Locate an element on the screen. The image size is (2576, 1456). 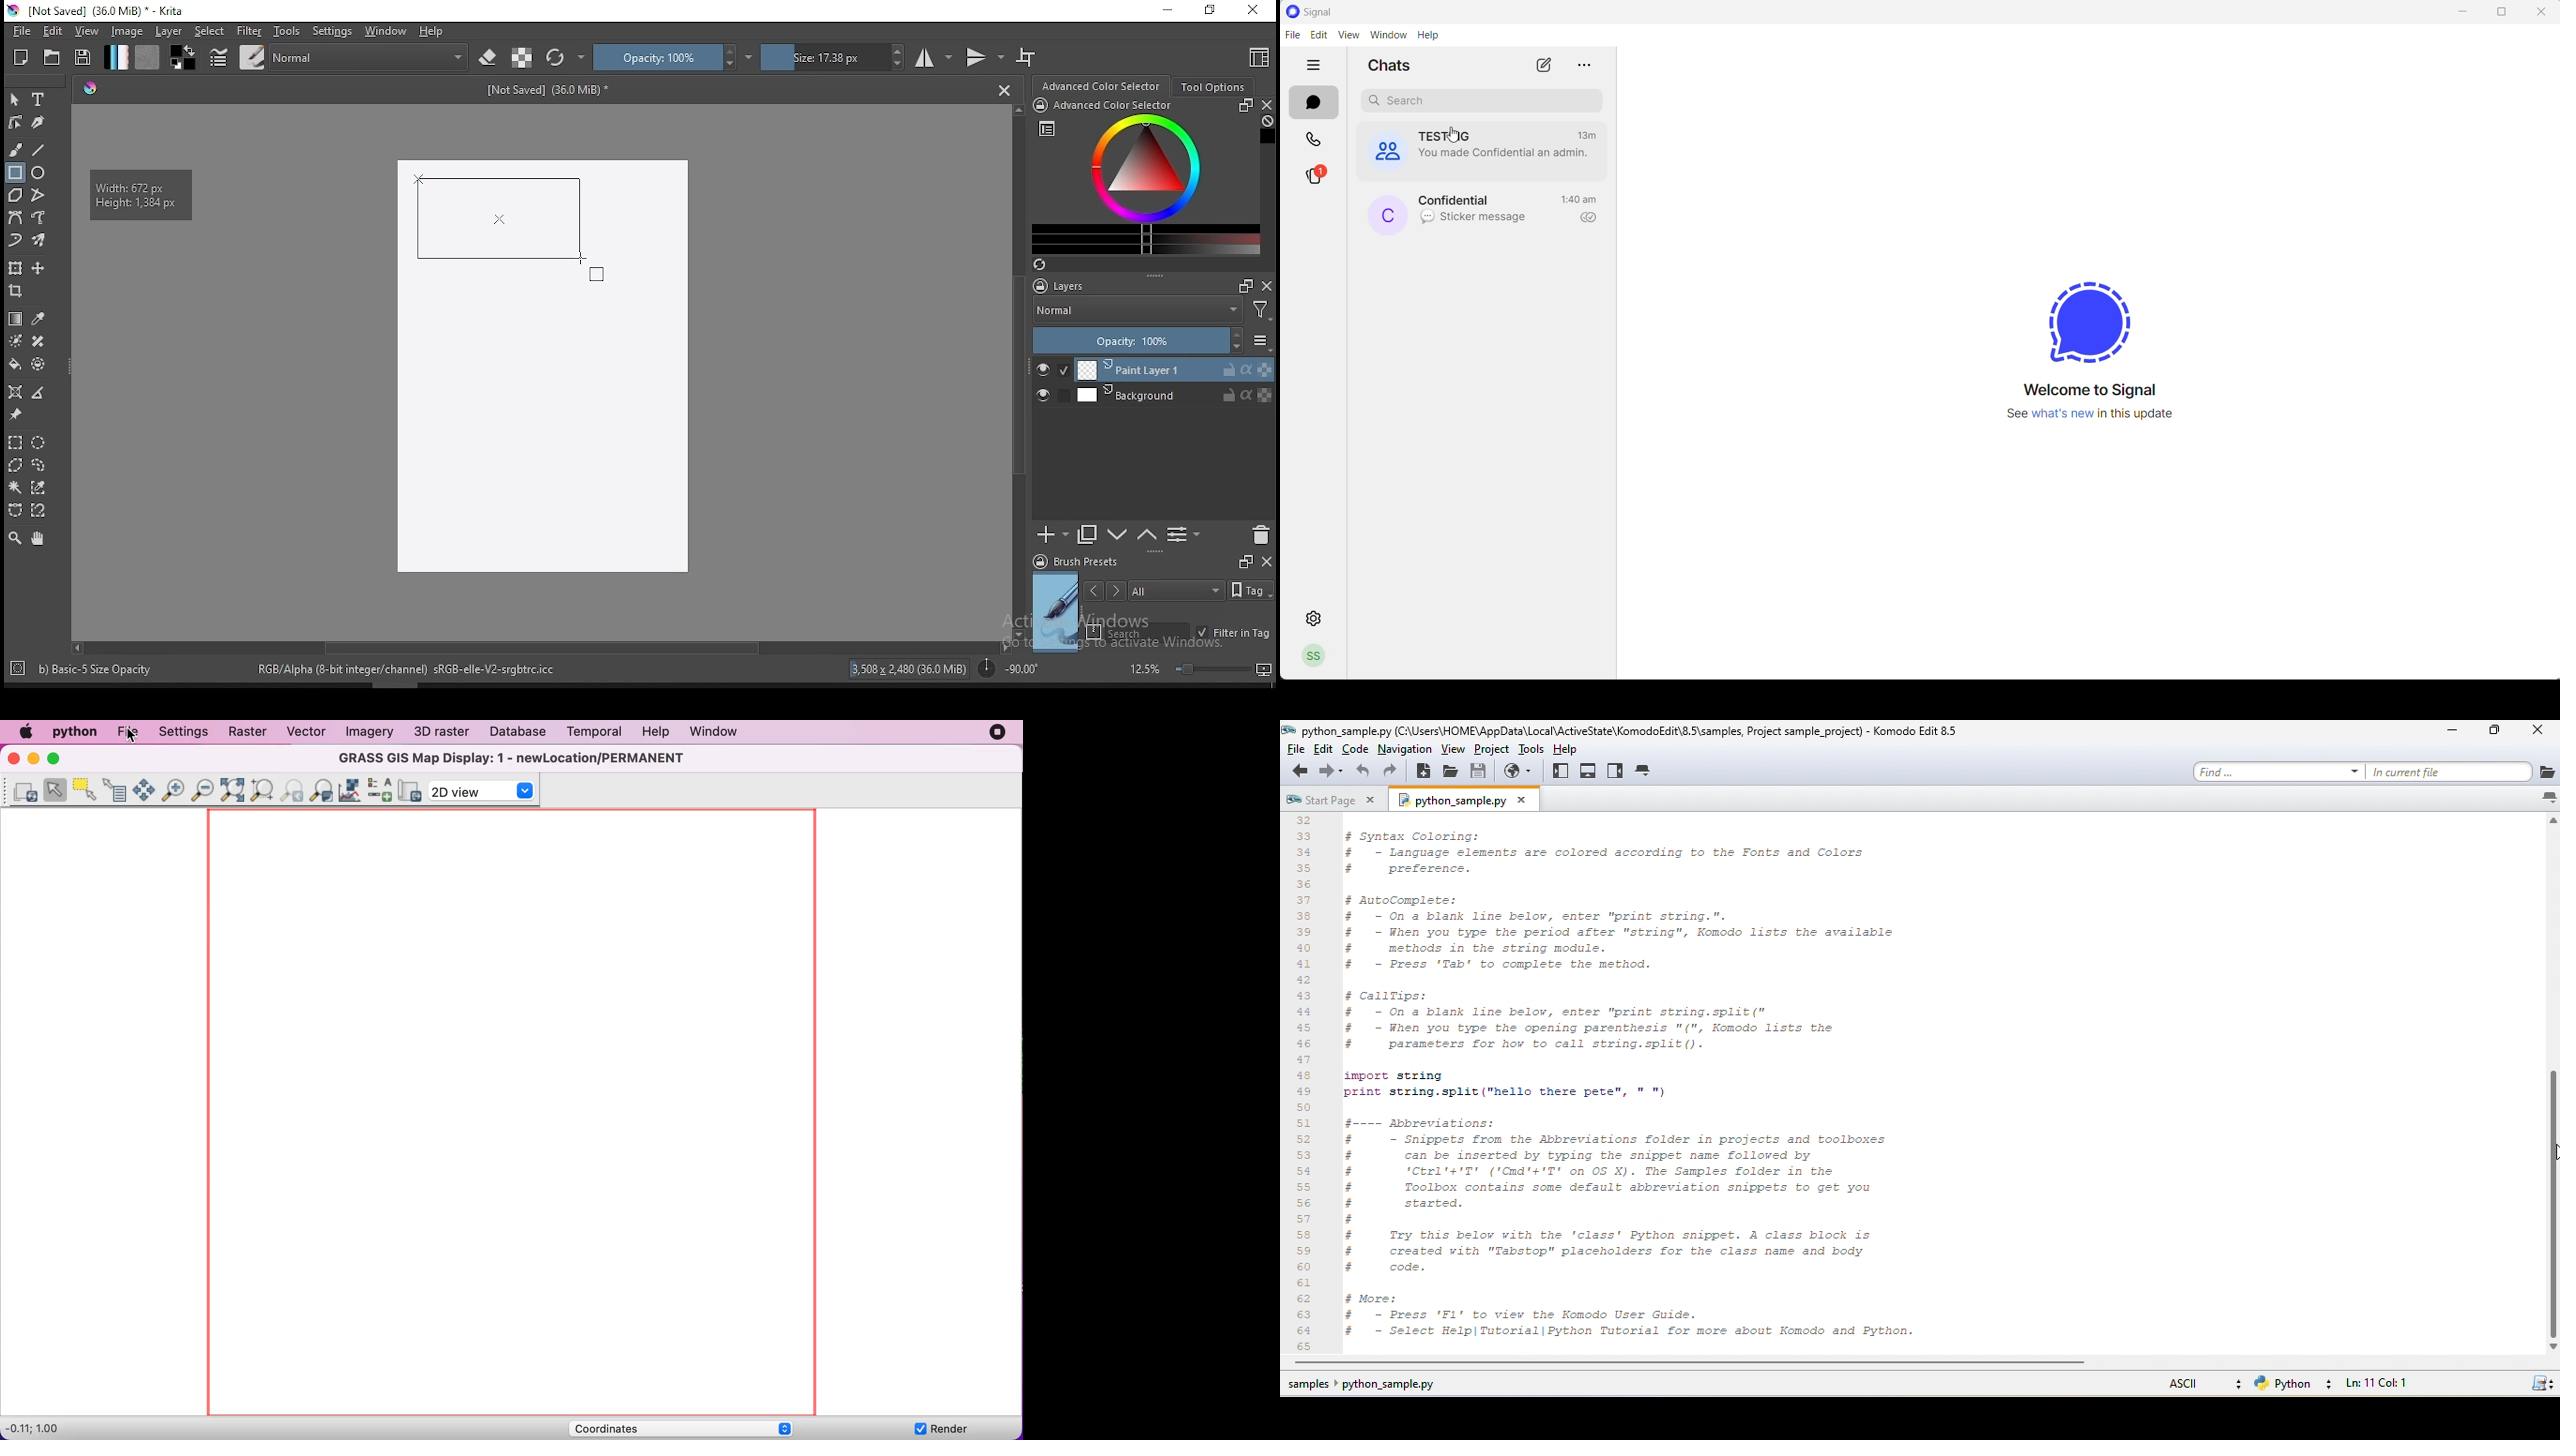
scroll bar is located at coordinates (539, 646).